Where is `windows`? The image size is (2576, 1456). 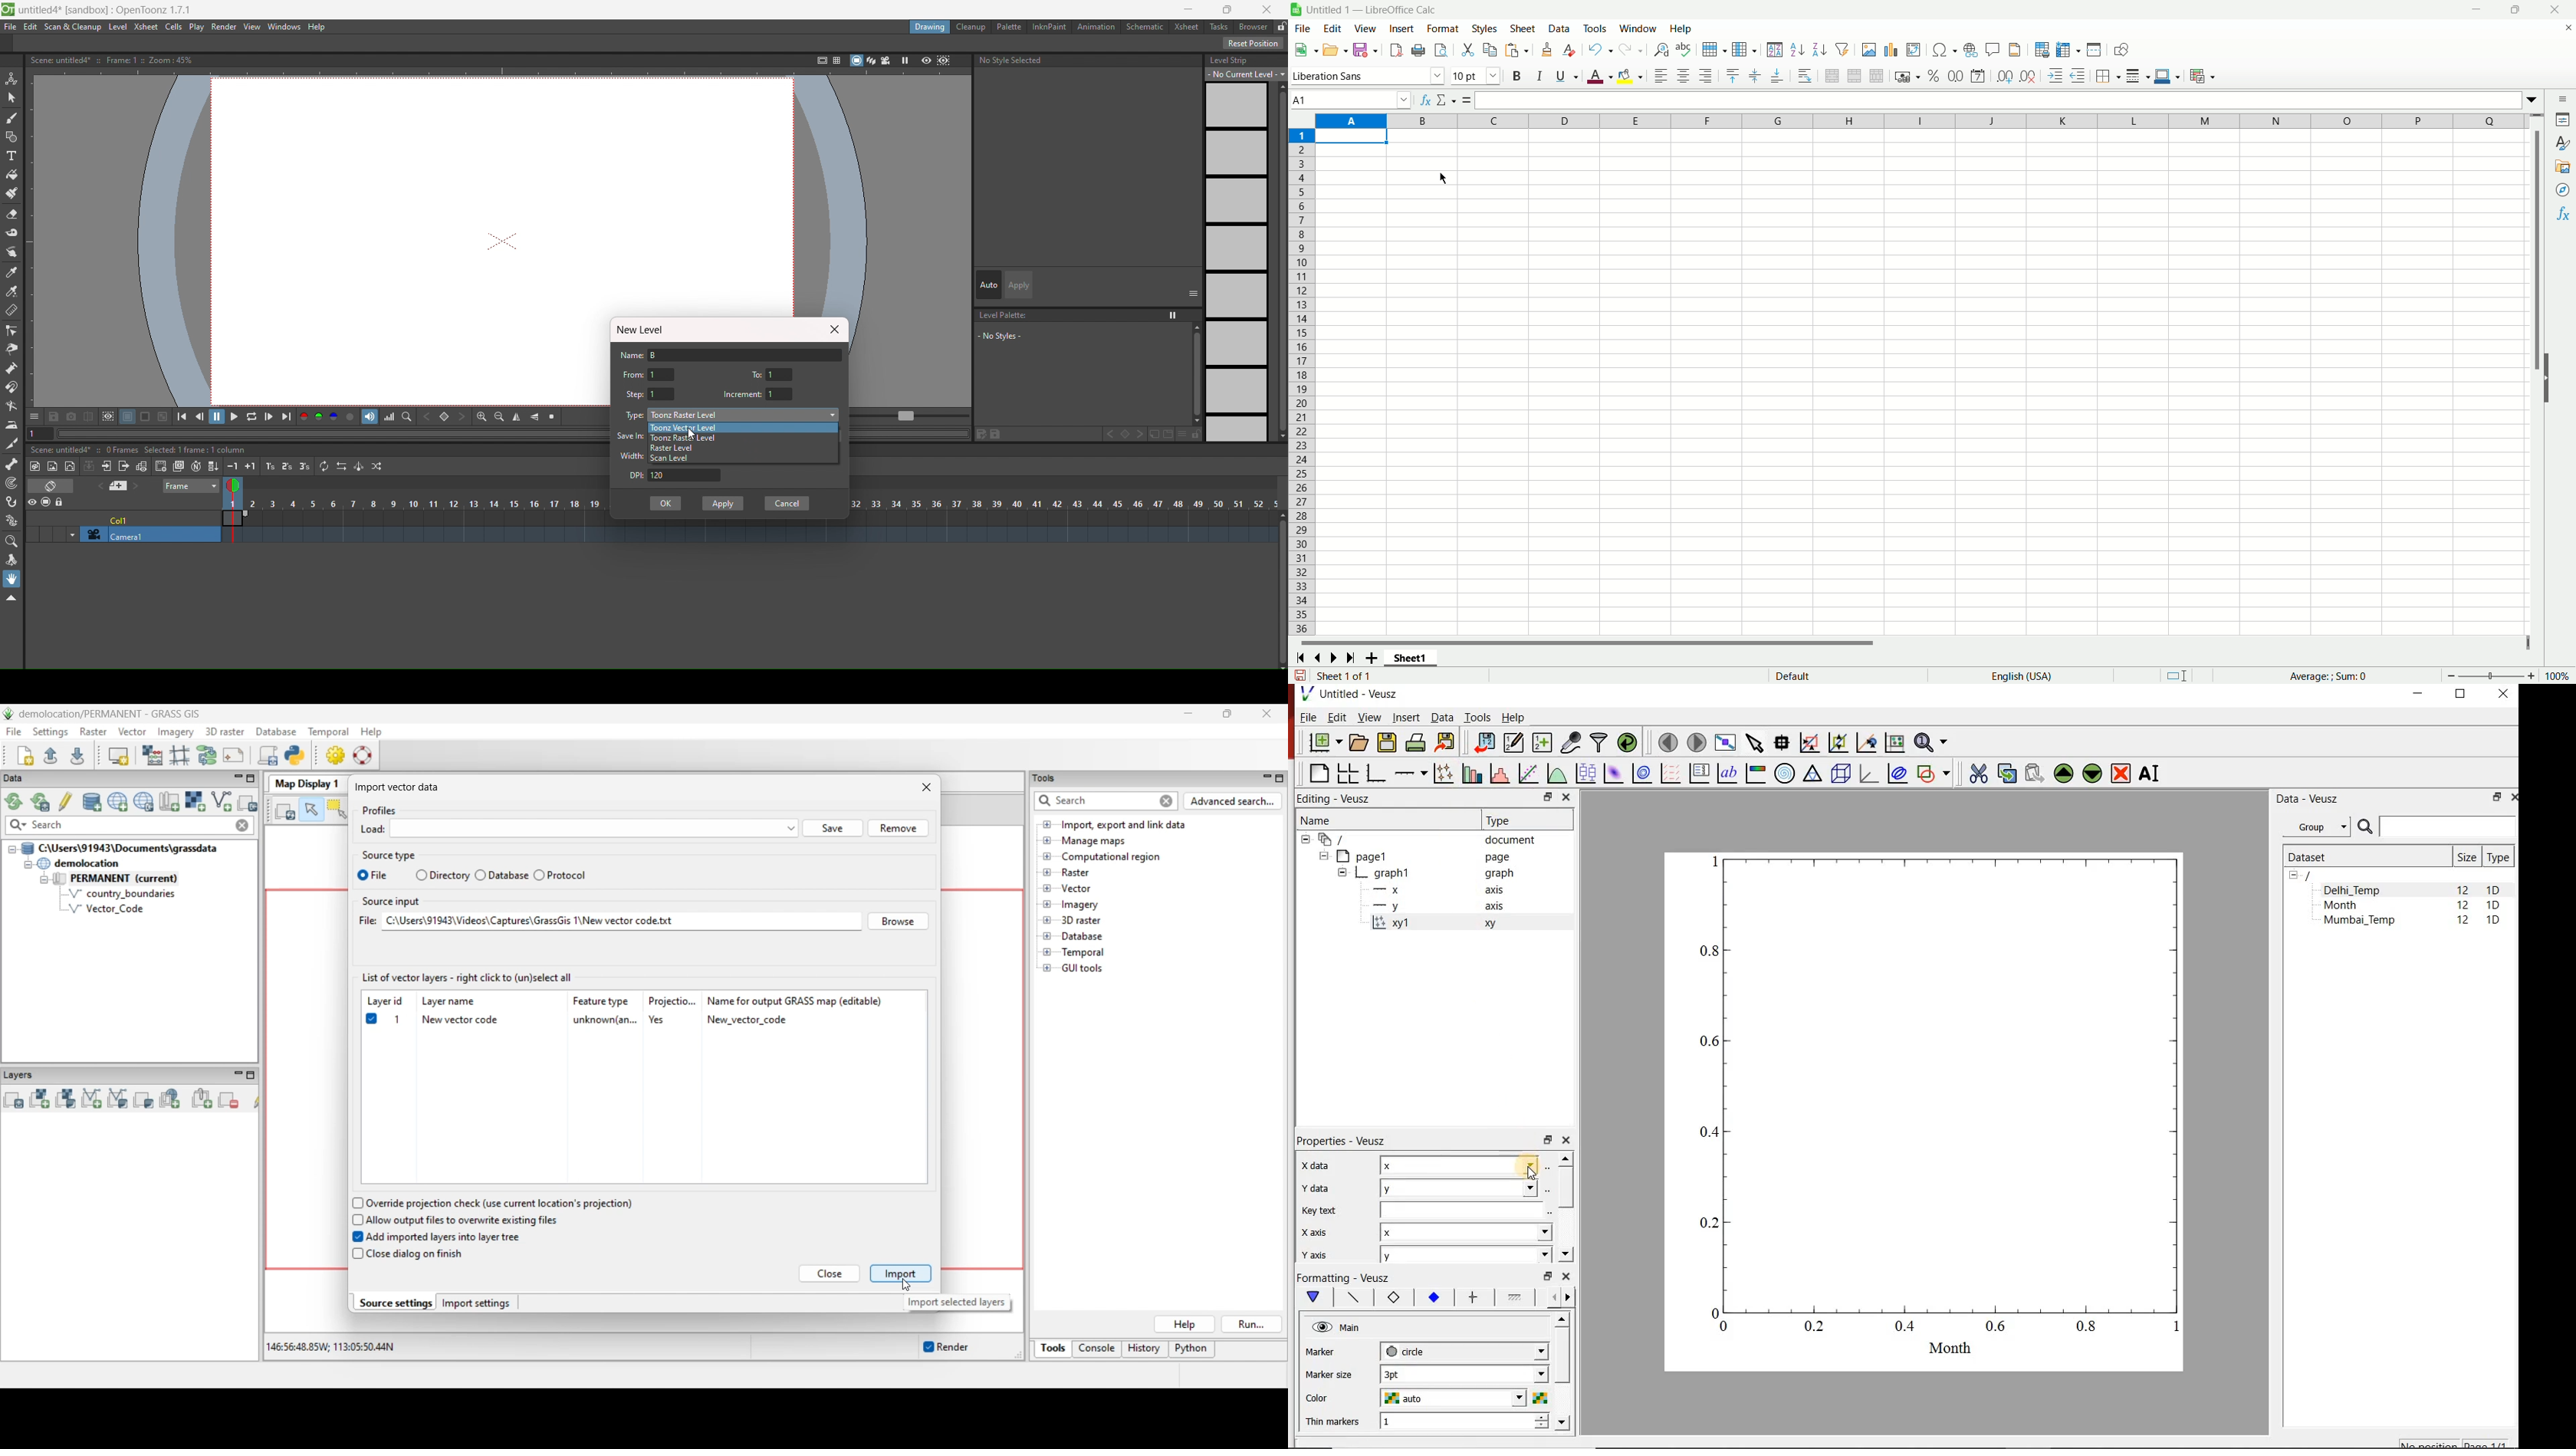
windows is located at coordinates (286, 27).